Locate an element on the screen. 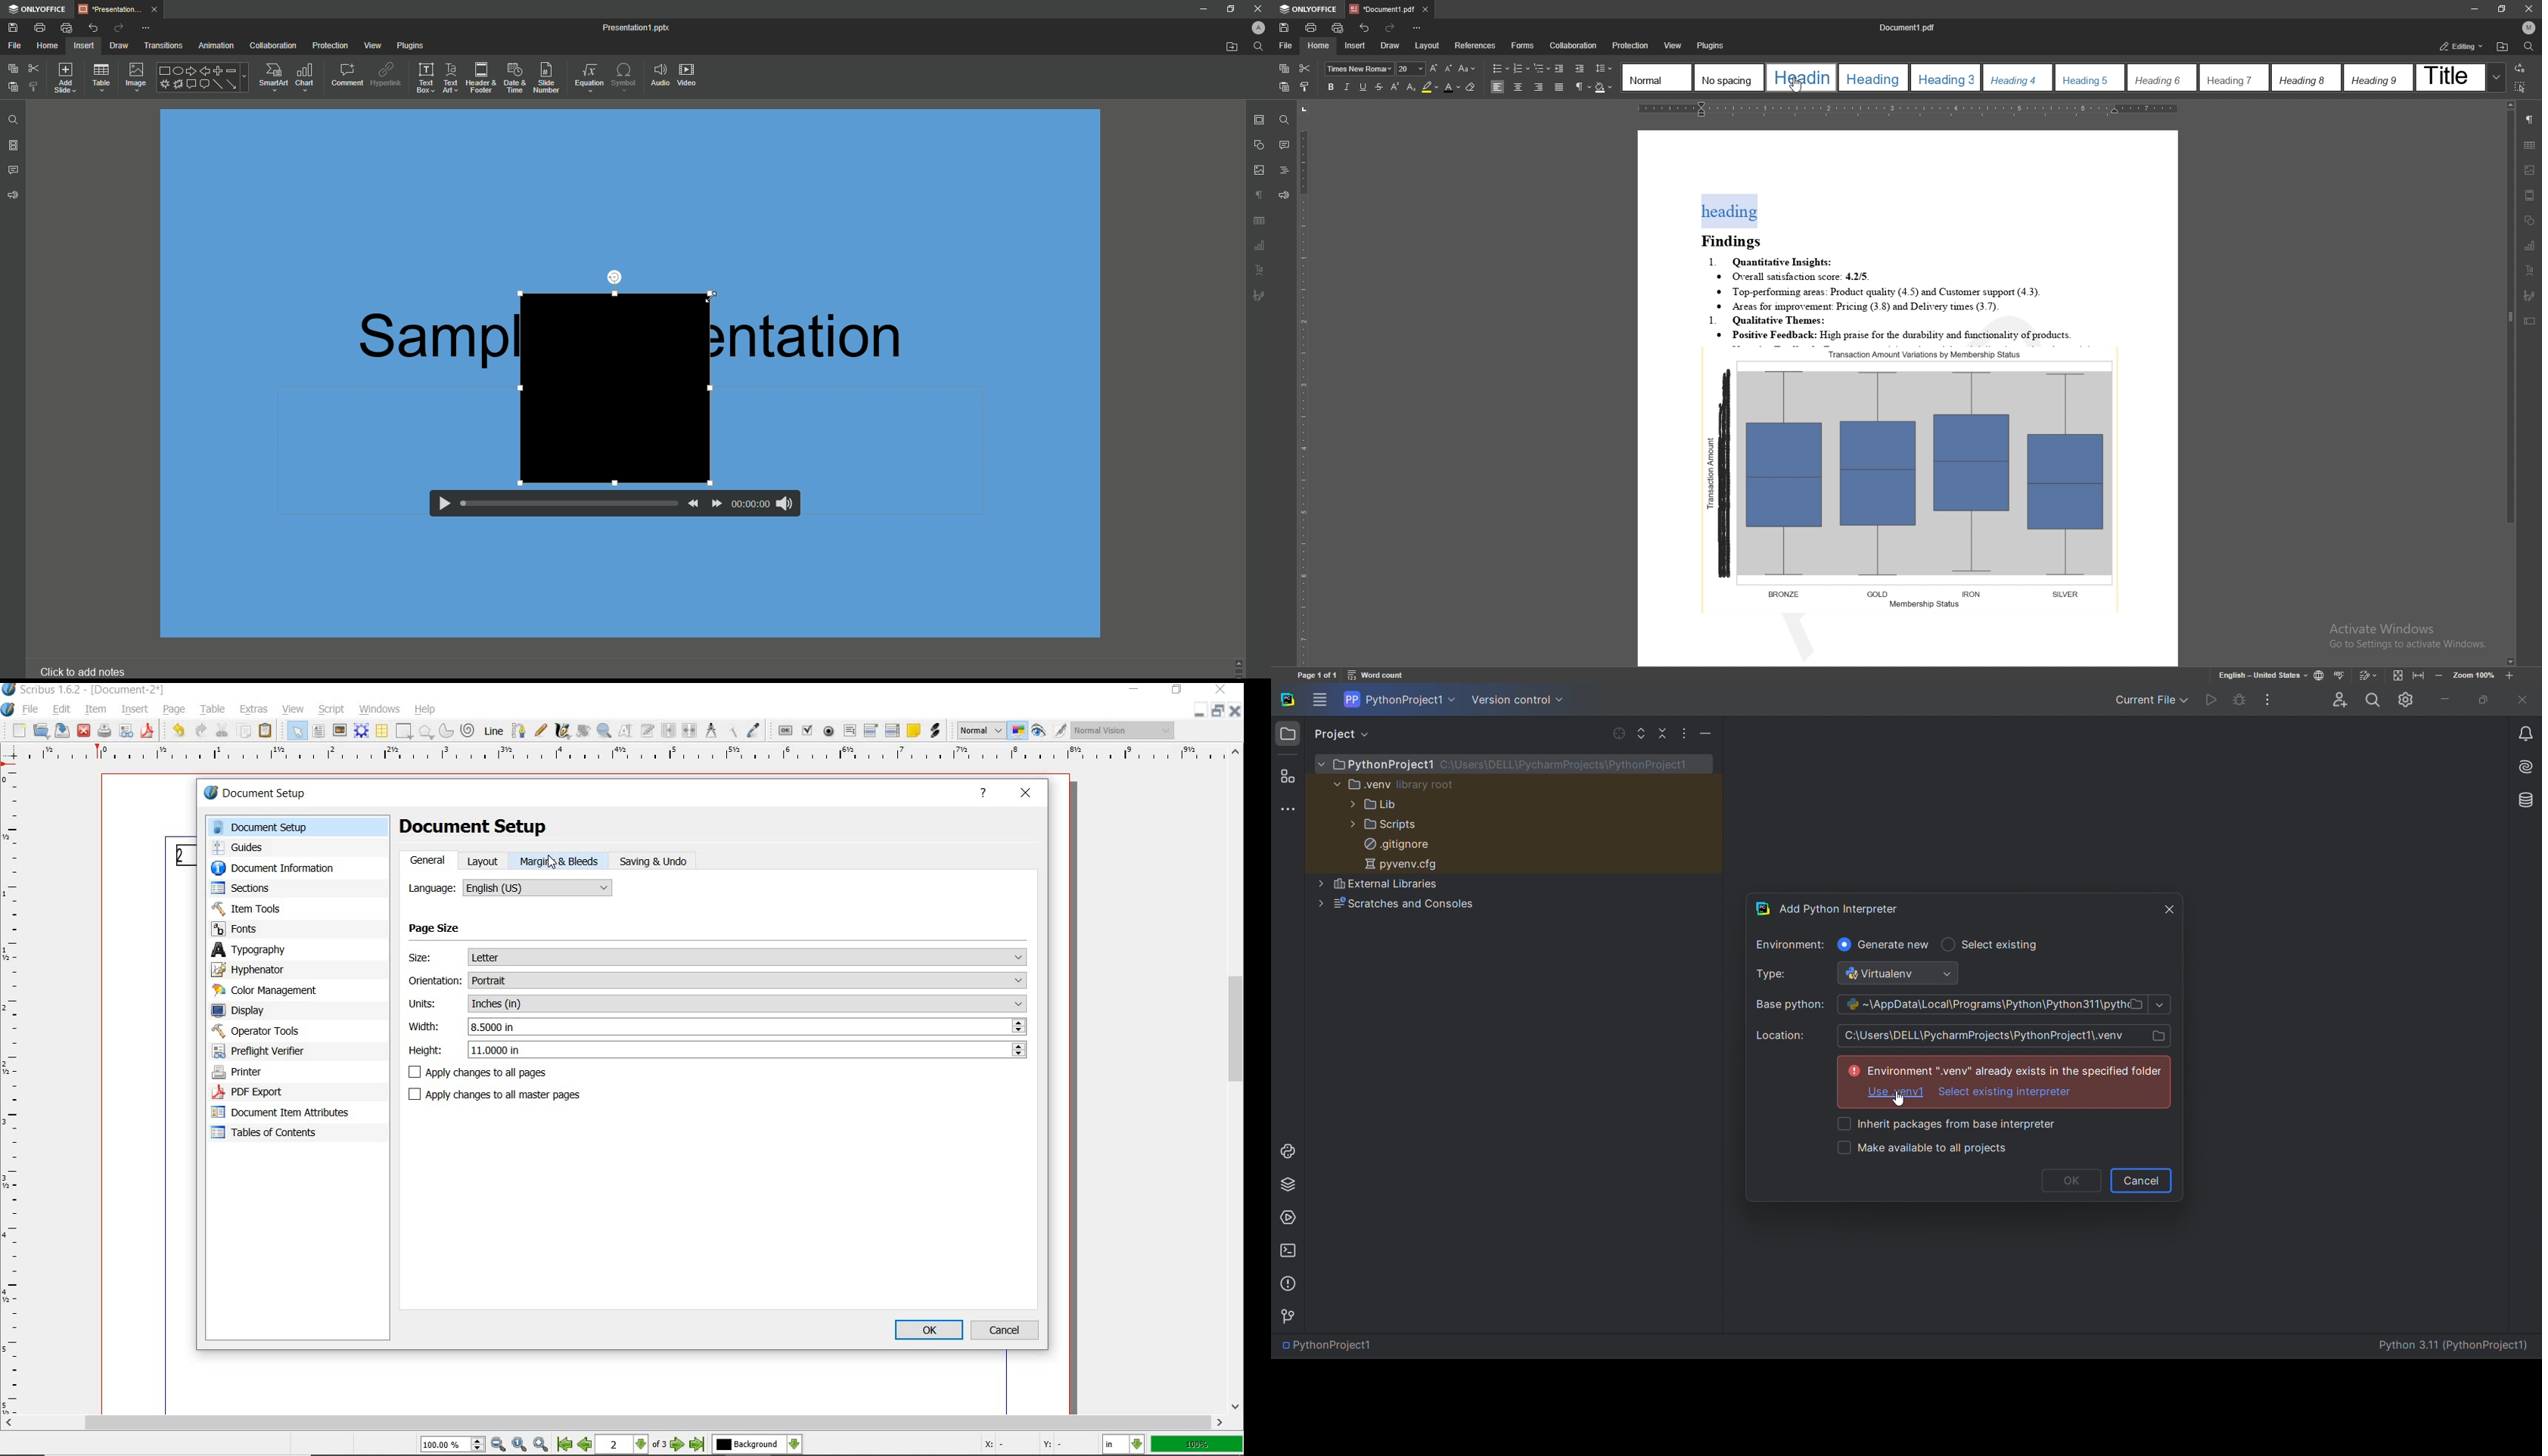  width: 8.5000 in is located at coordinates (715, 1027).